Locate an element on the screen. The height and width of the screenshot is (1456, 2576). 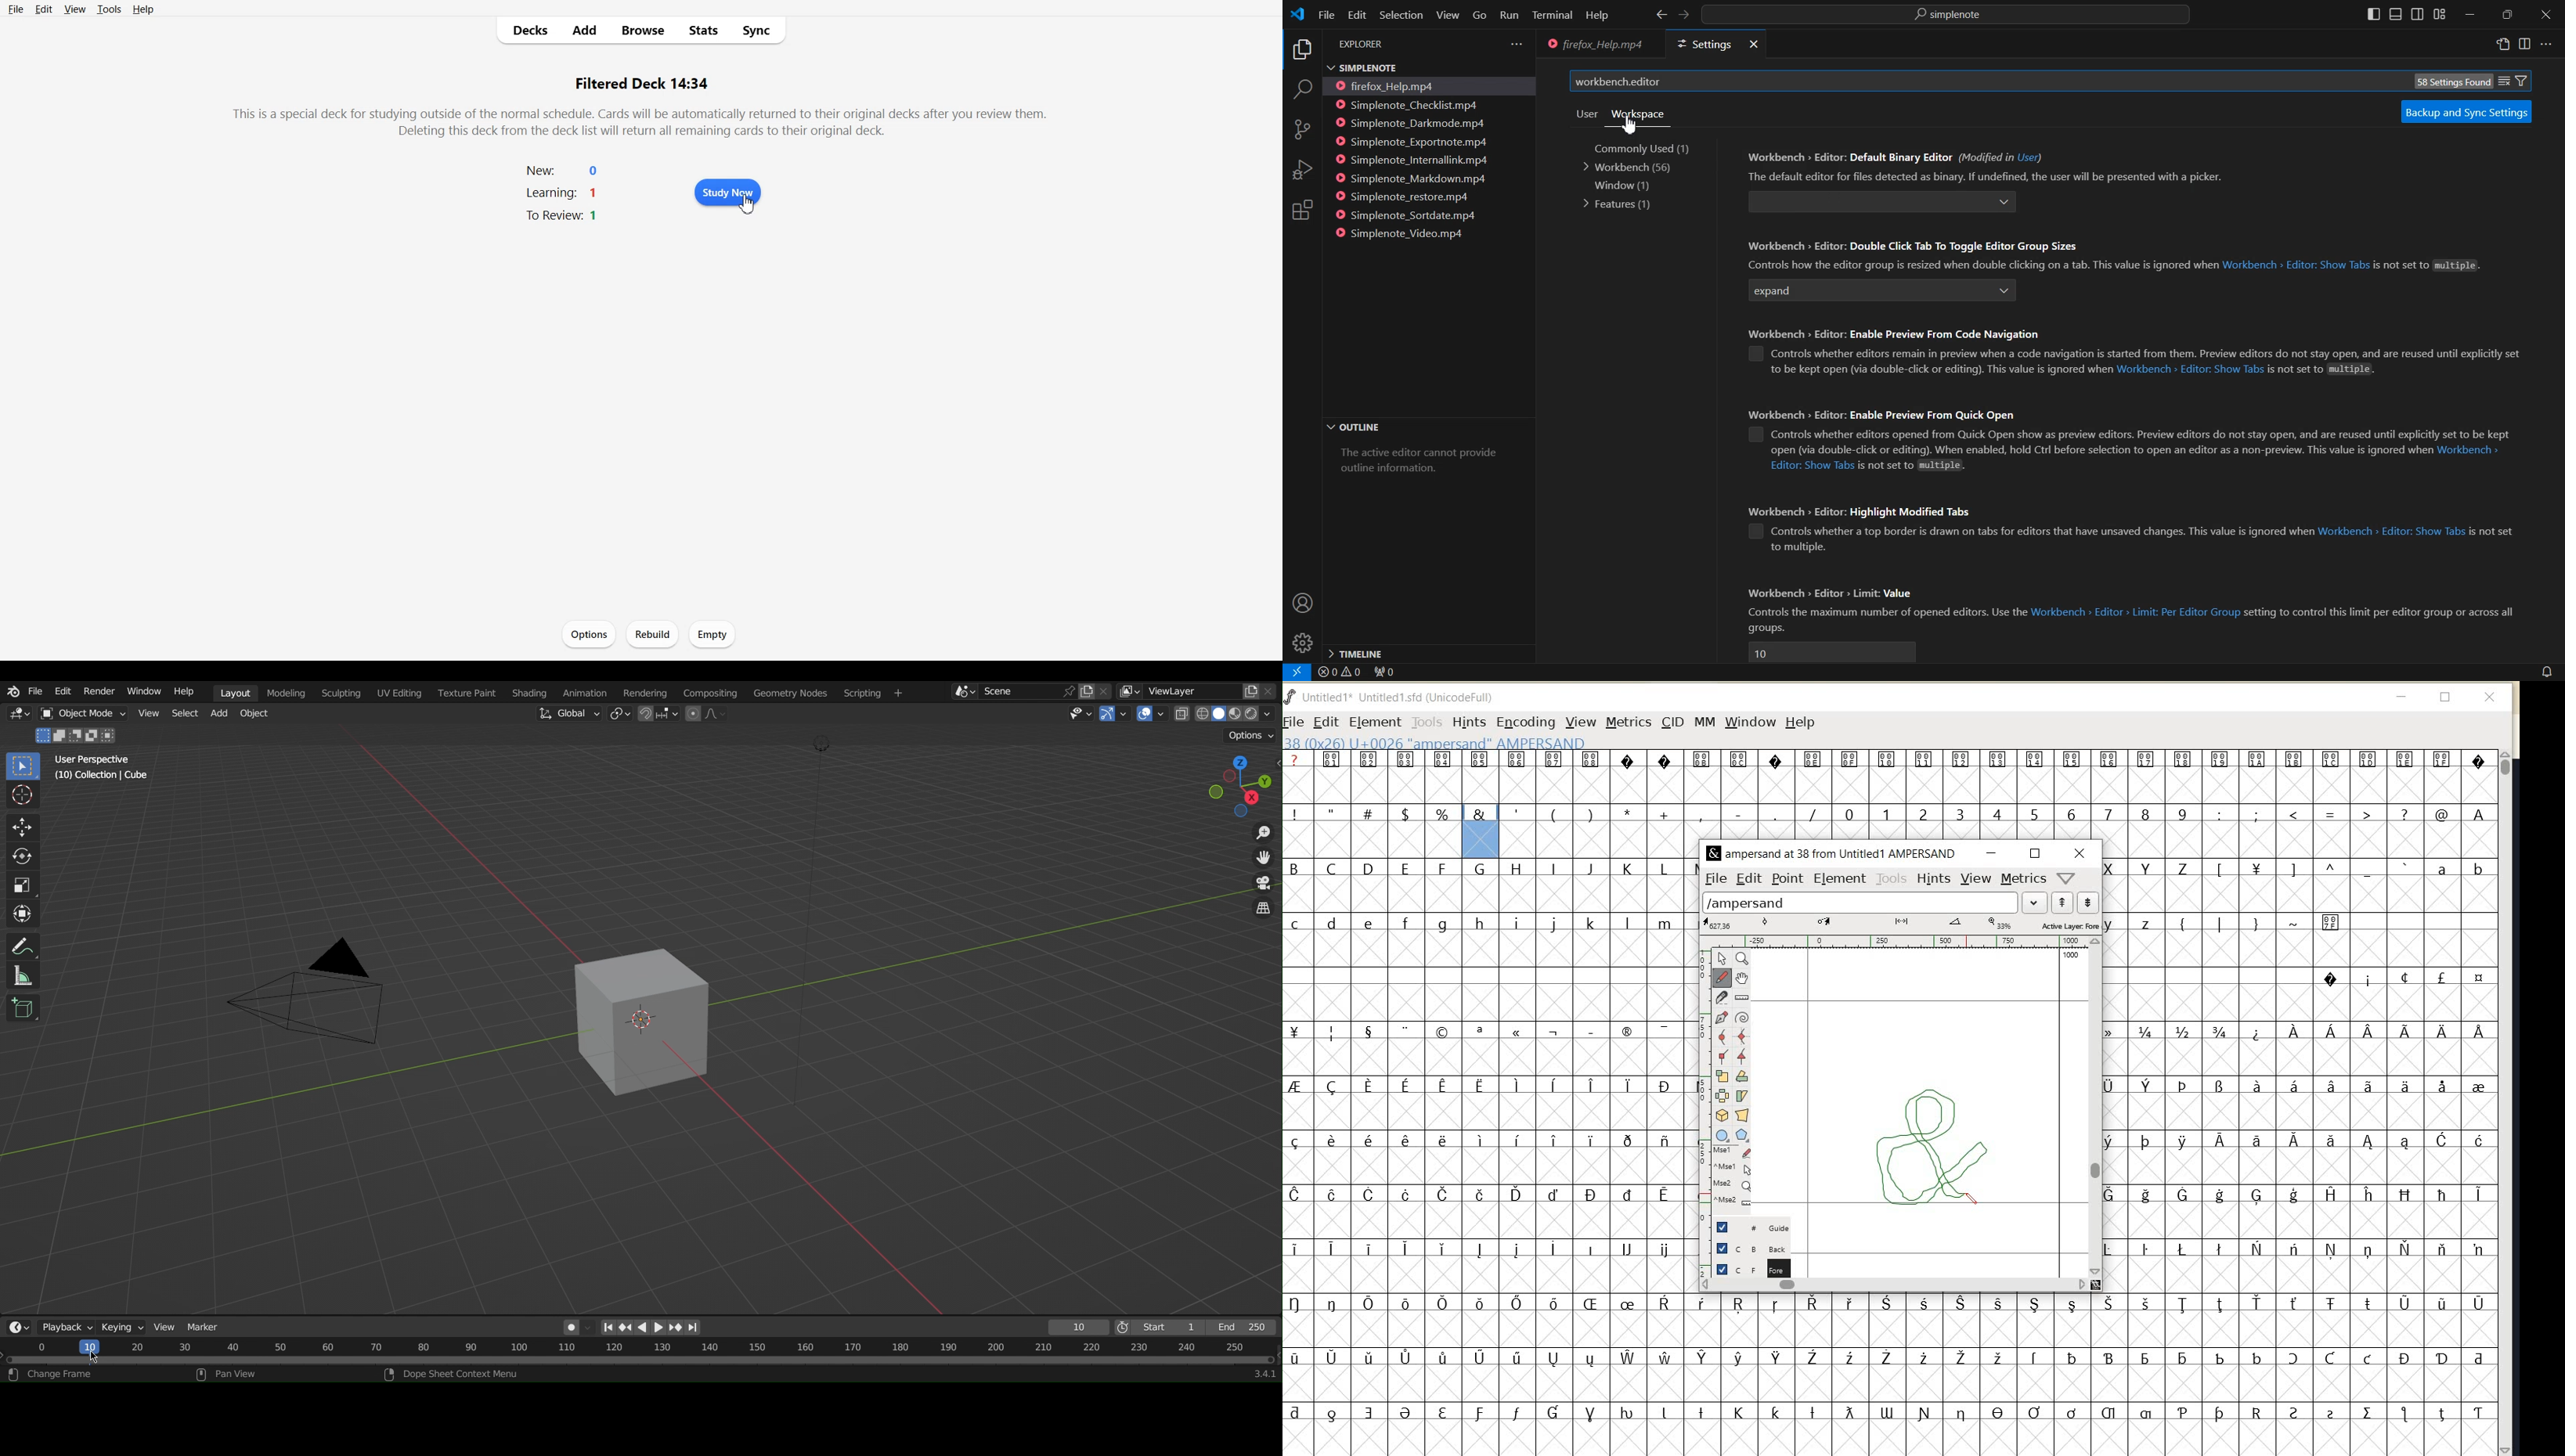
Decks is located at coordinates (526, 31).